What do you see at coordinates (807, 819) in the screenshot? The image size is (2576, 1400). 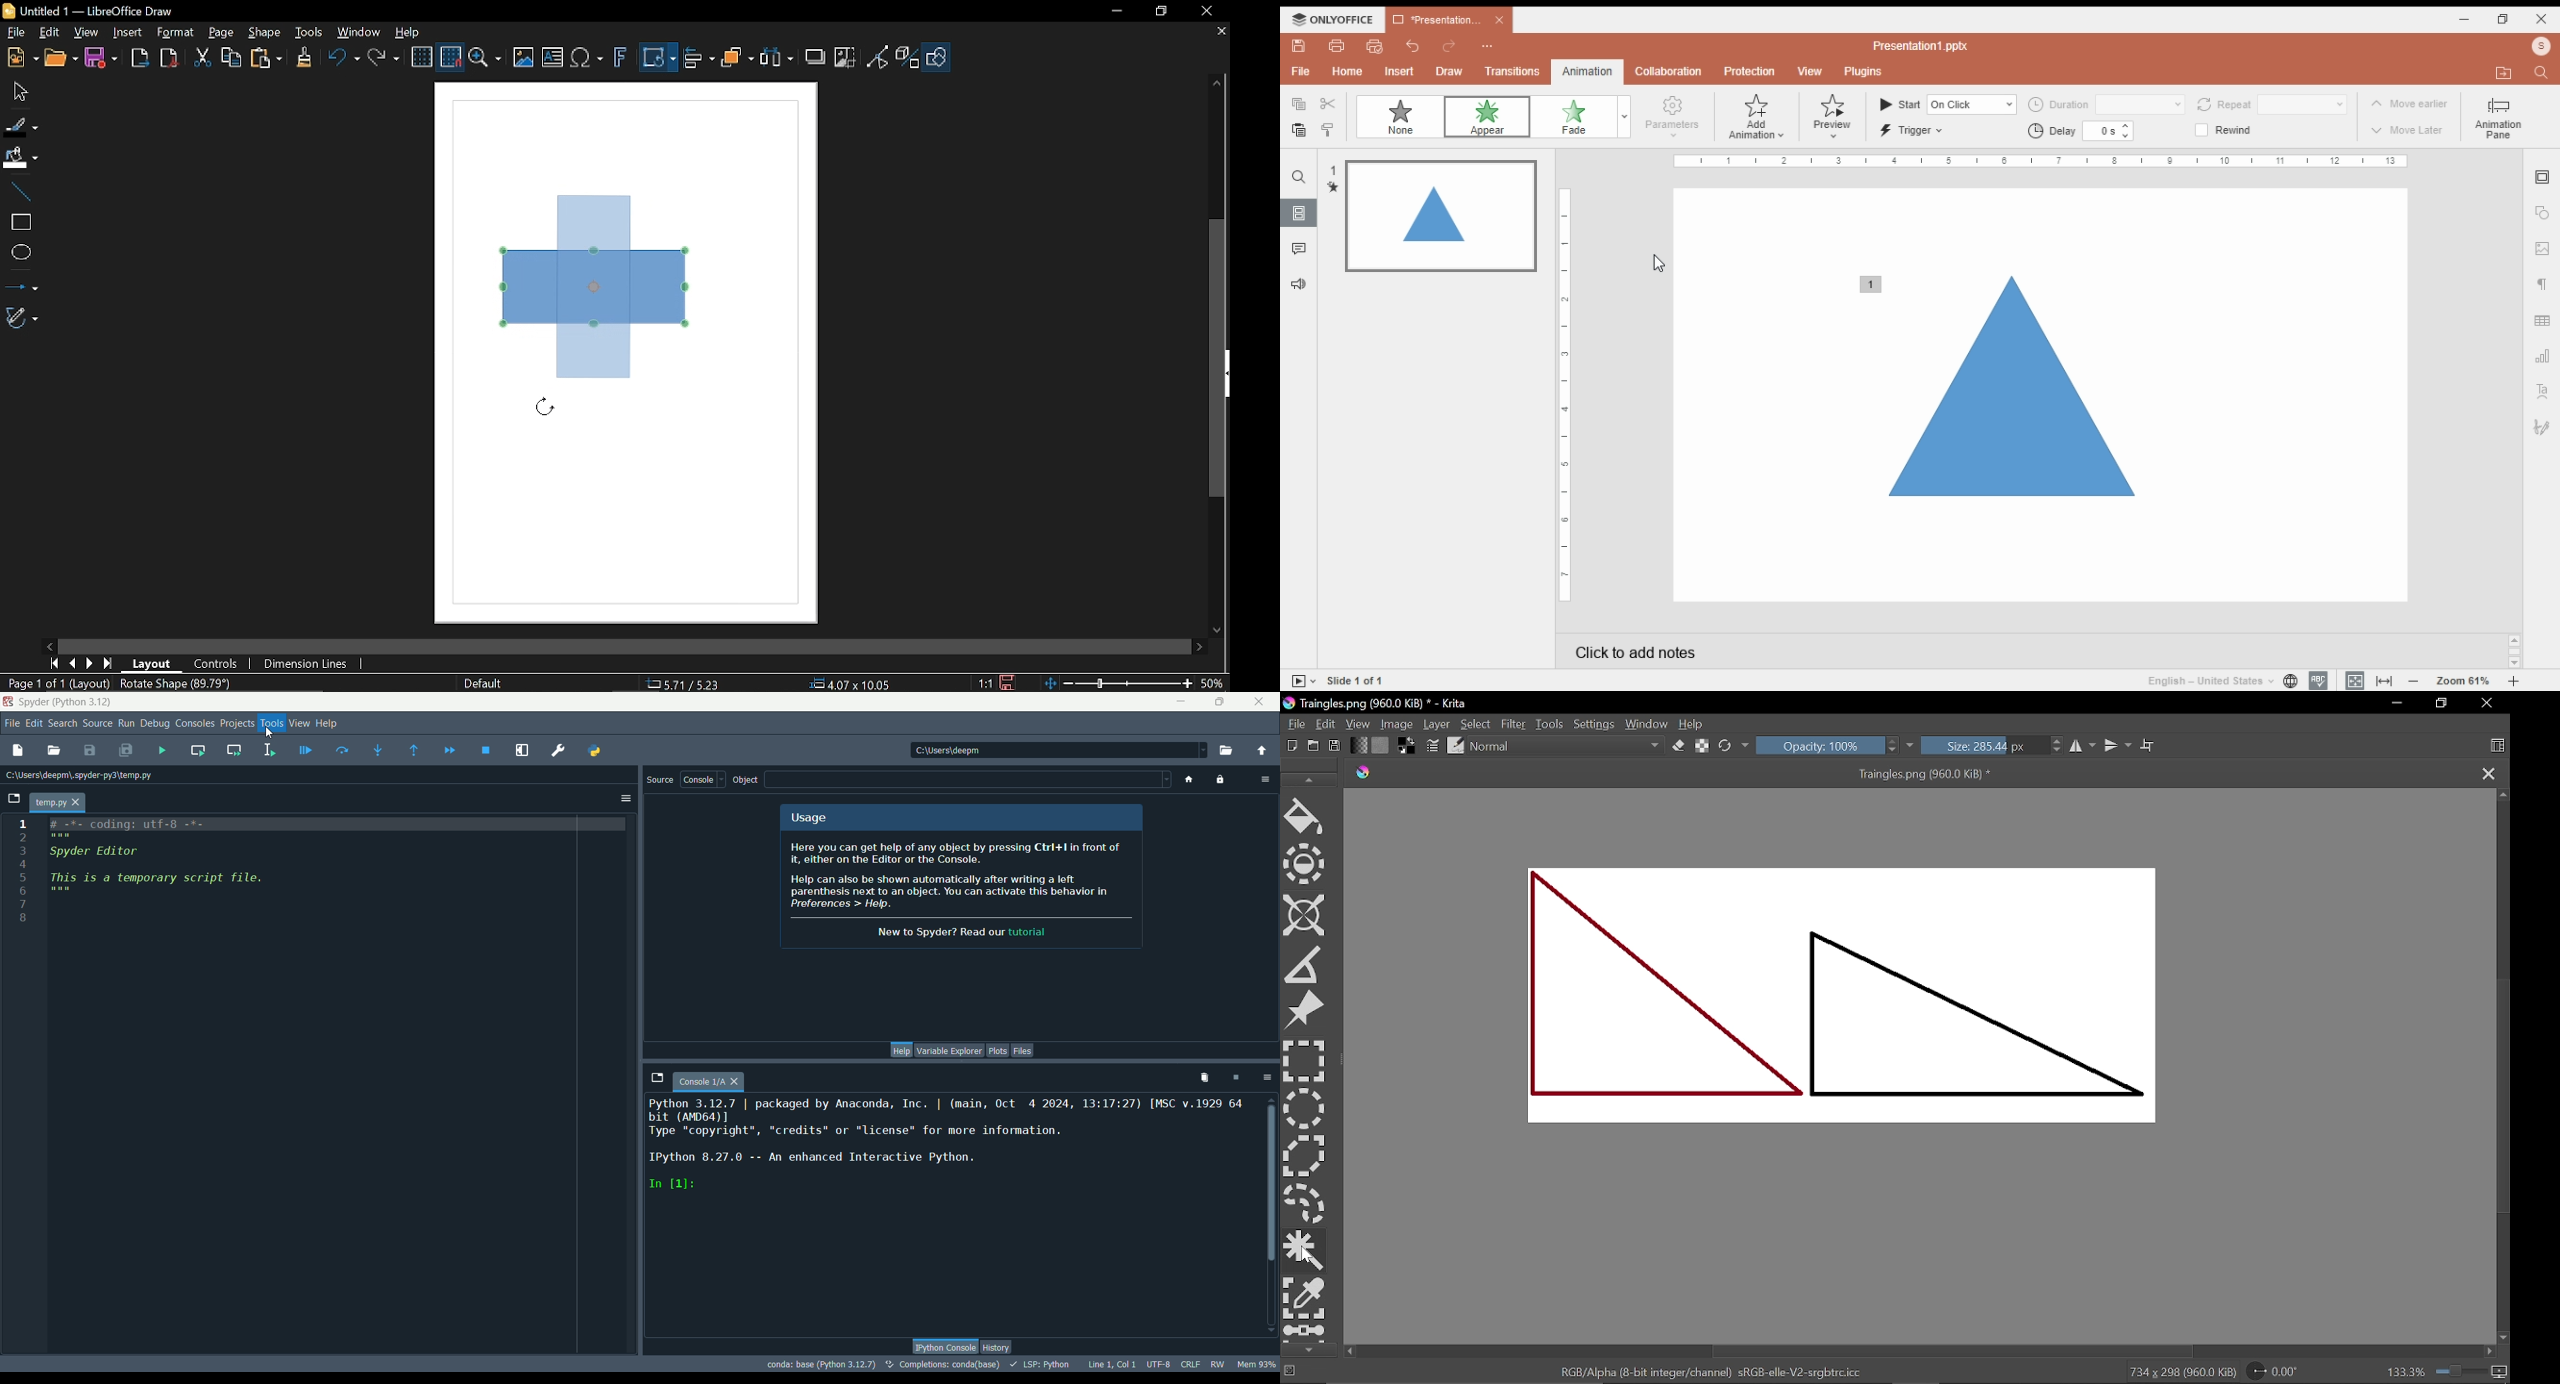 I see `usage` at bounding box center [807, 819].